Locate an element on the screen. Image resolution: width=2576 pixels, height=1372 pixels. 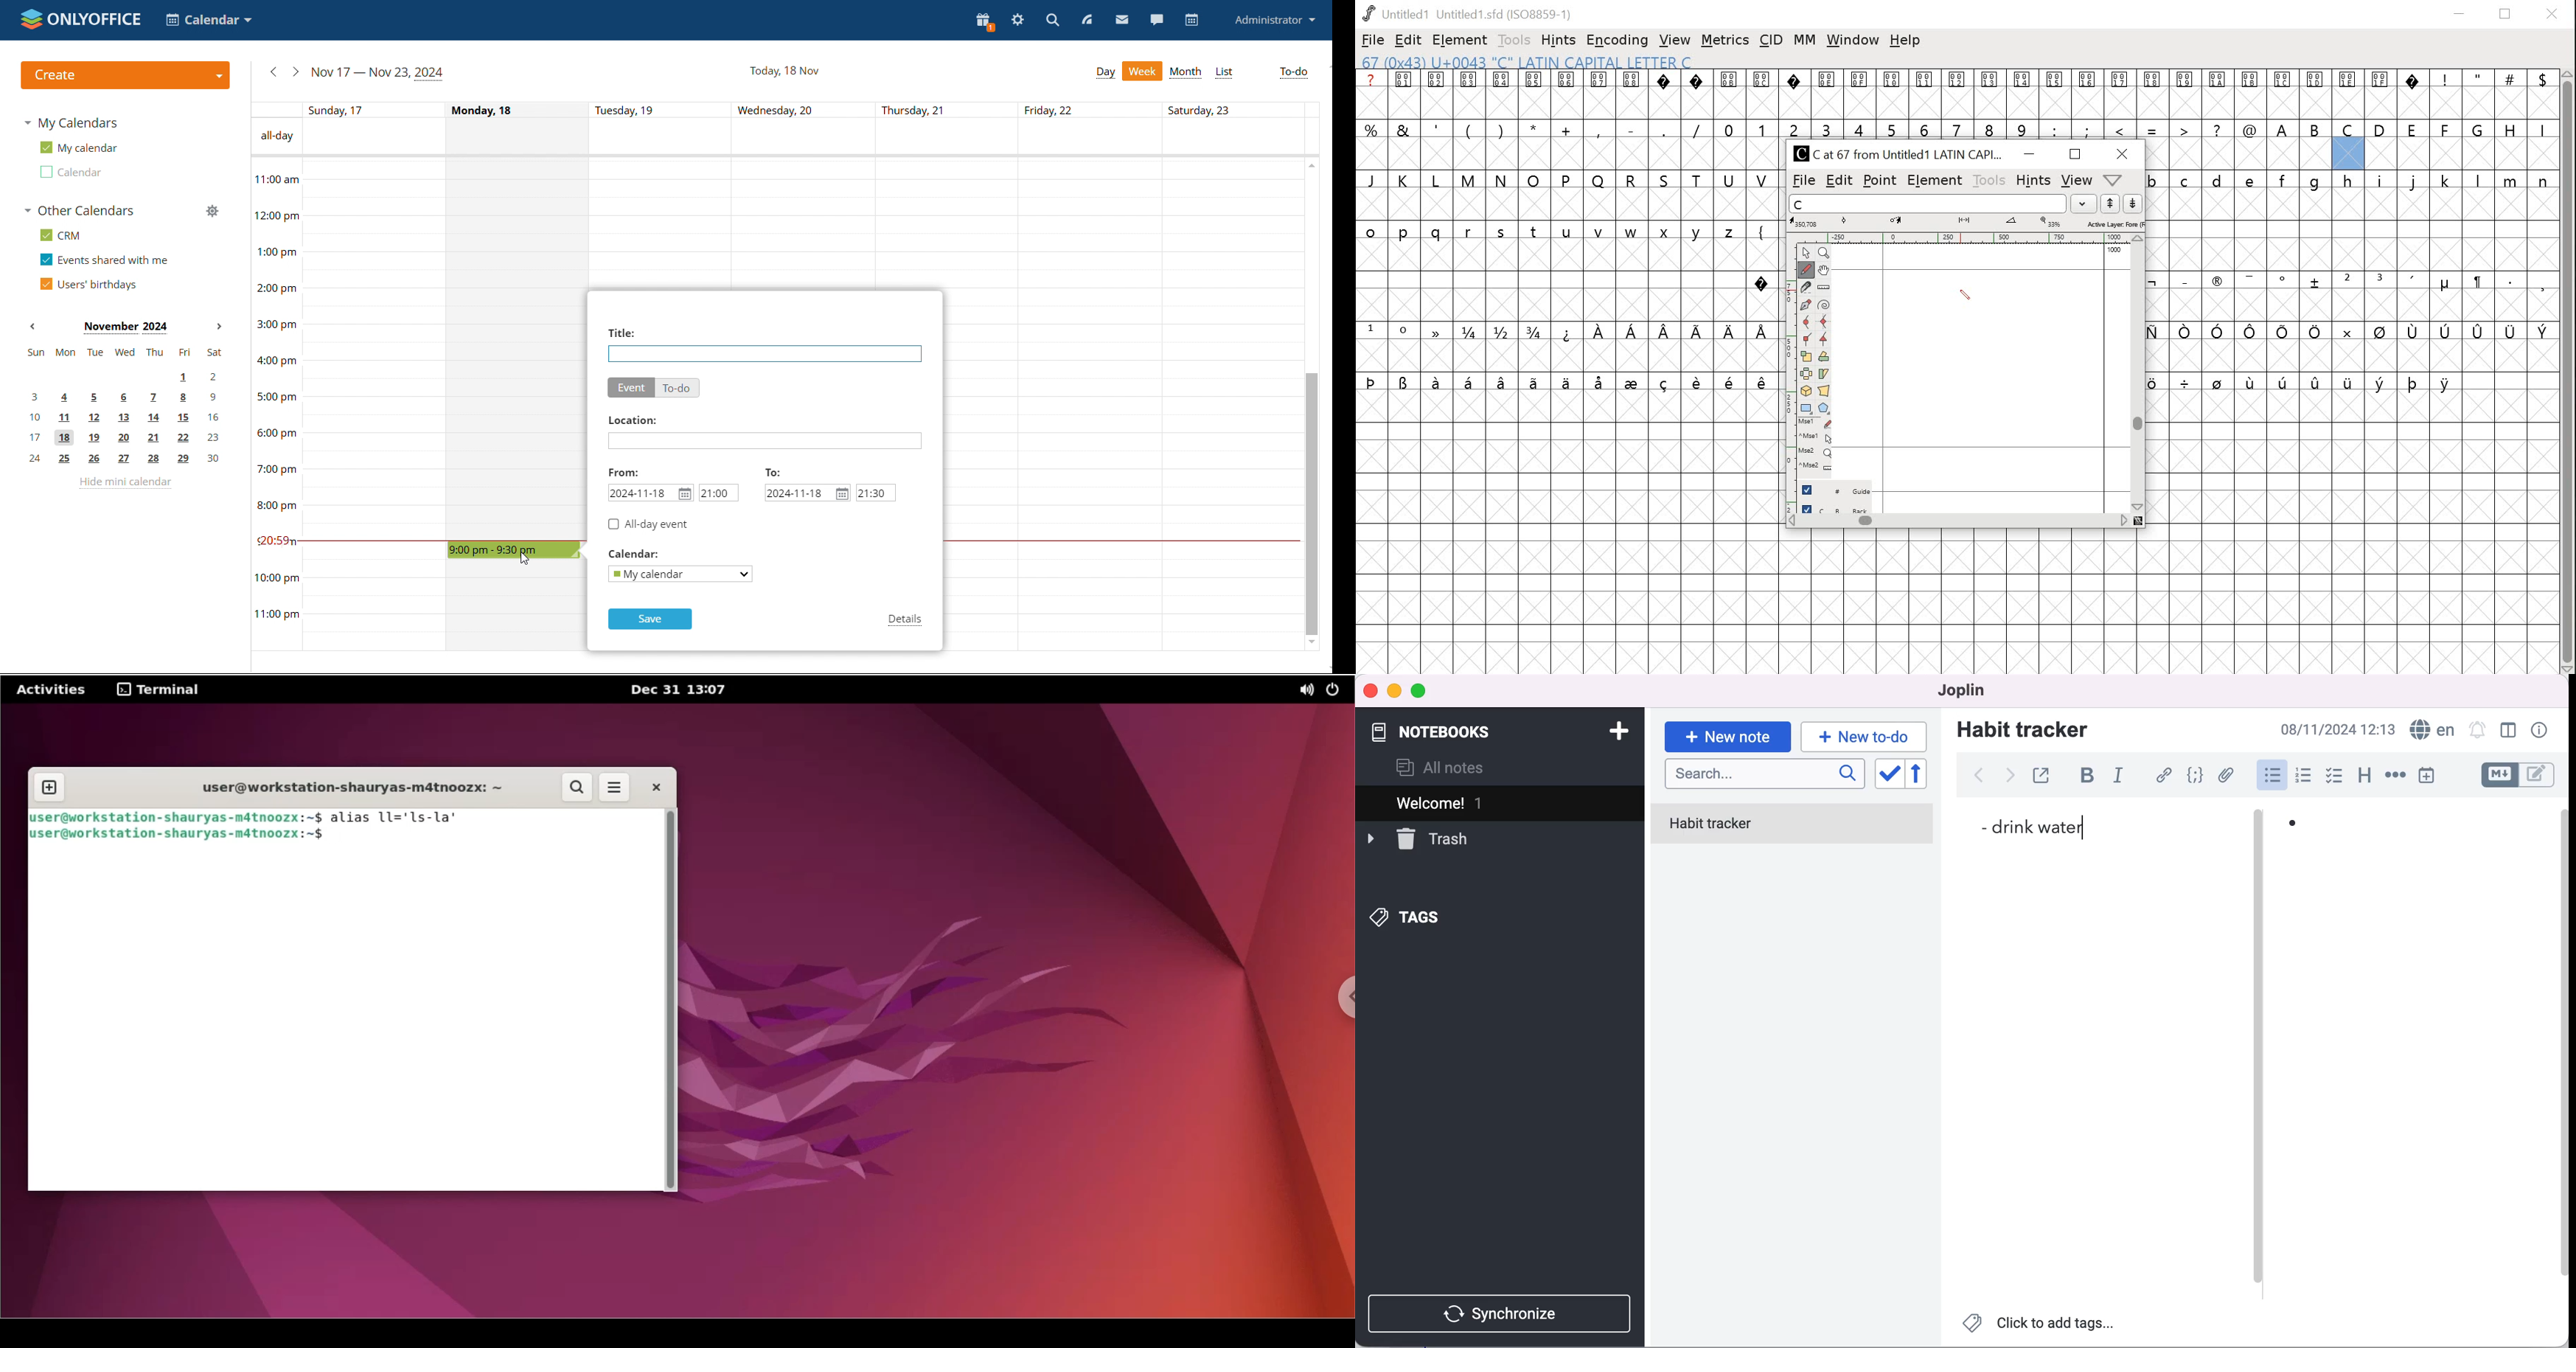
mouse wheel + Ctrl is located at coordinates (1817, 468).